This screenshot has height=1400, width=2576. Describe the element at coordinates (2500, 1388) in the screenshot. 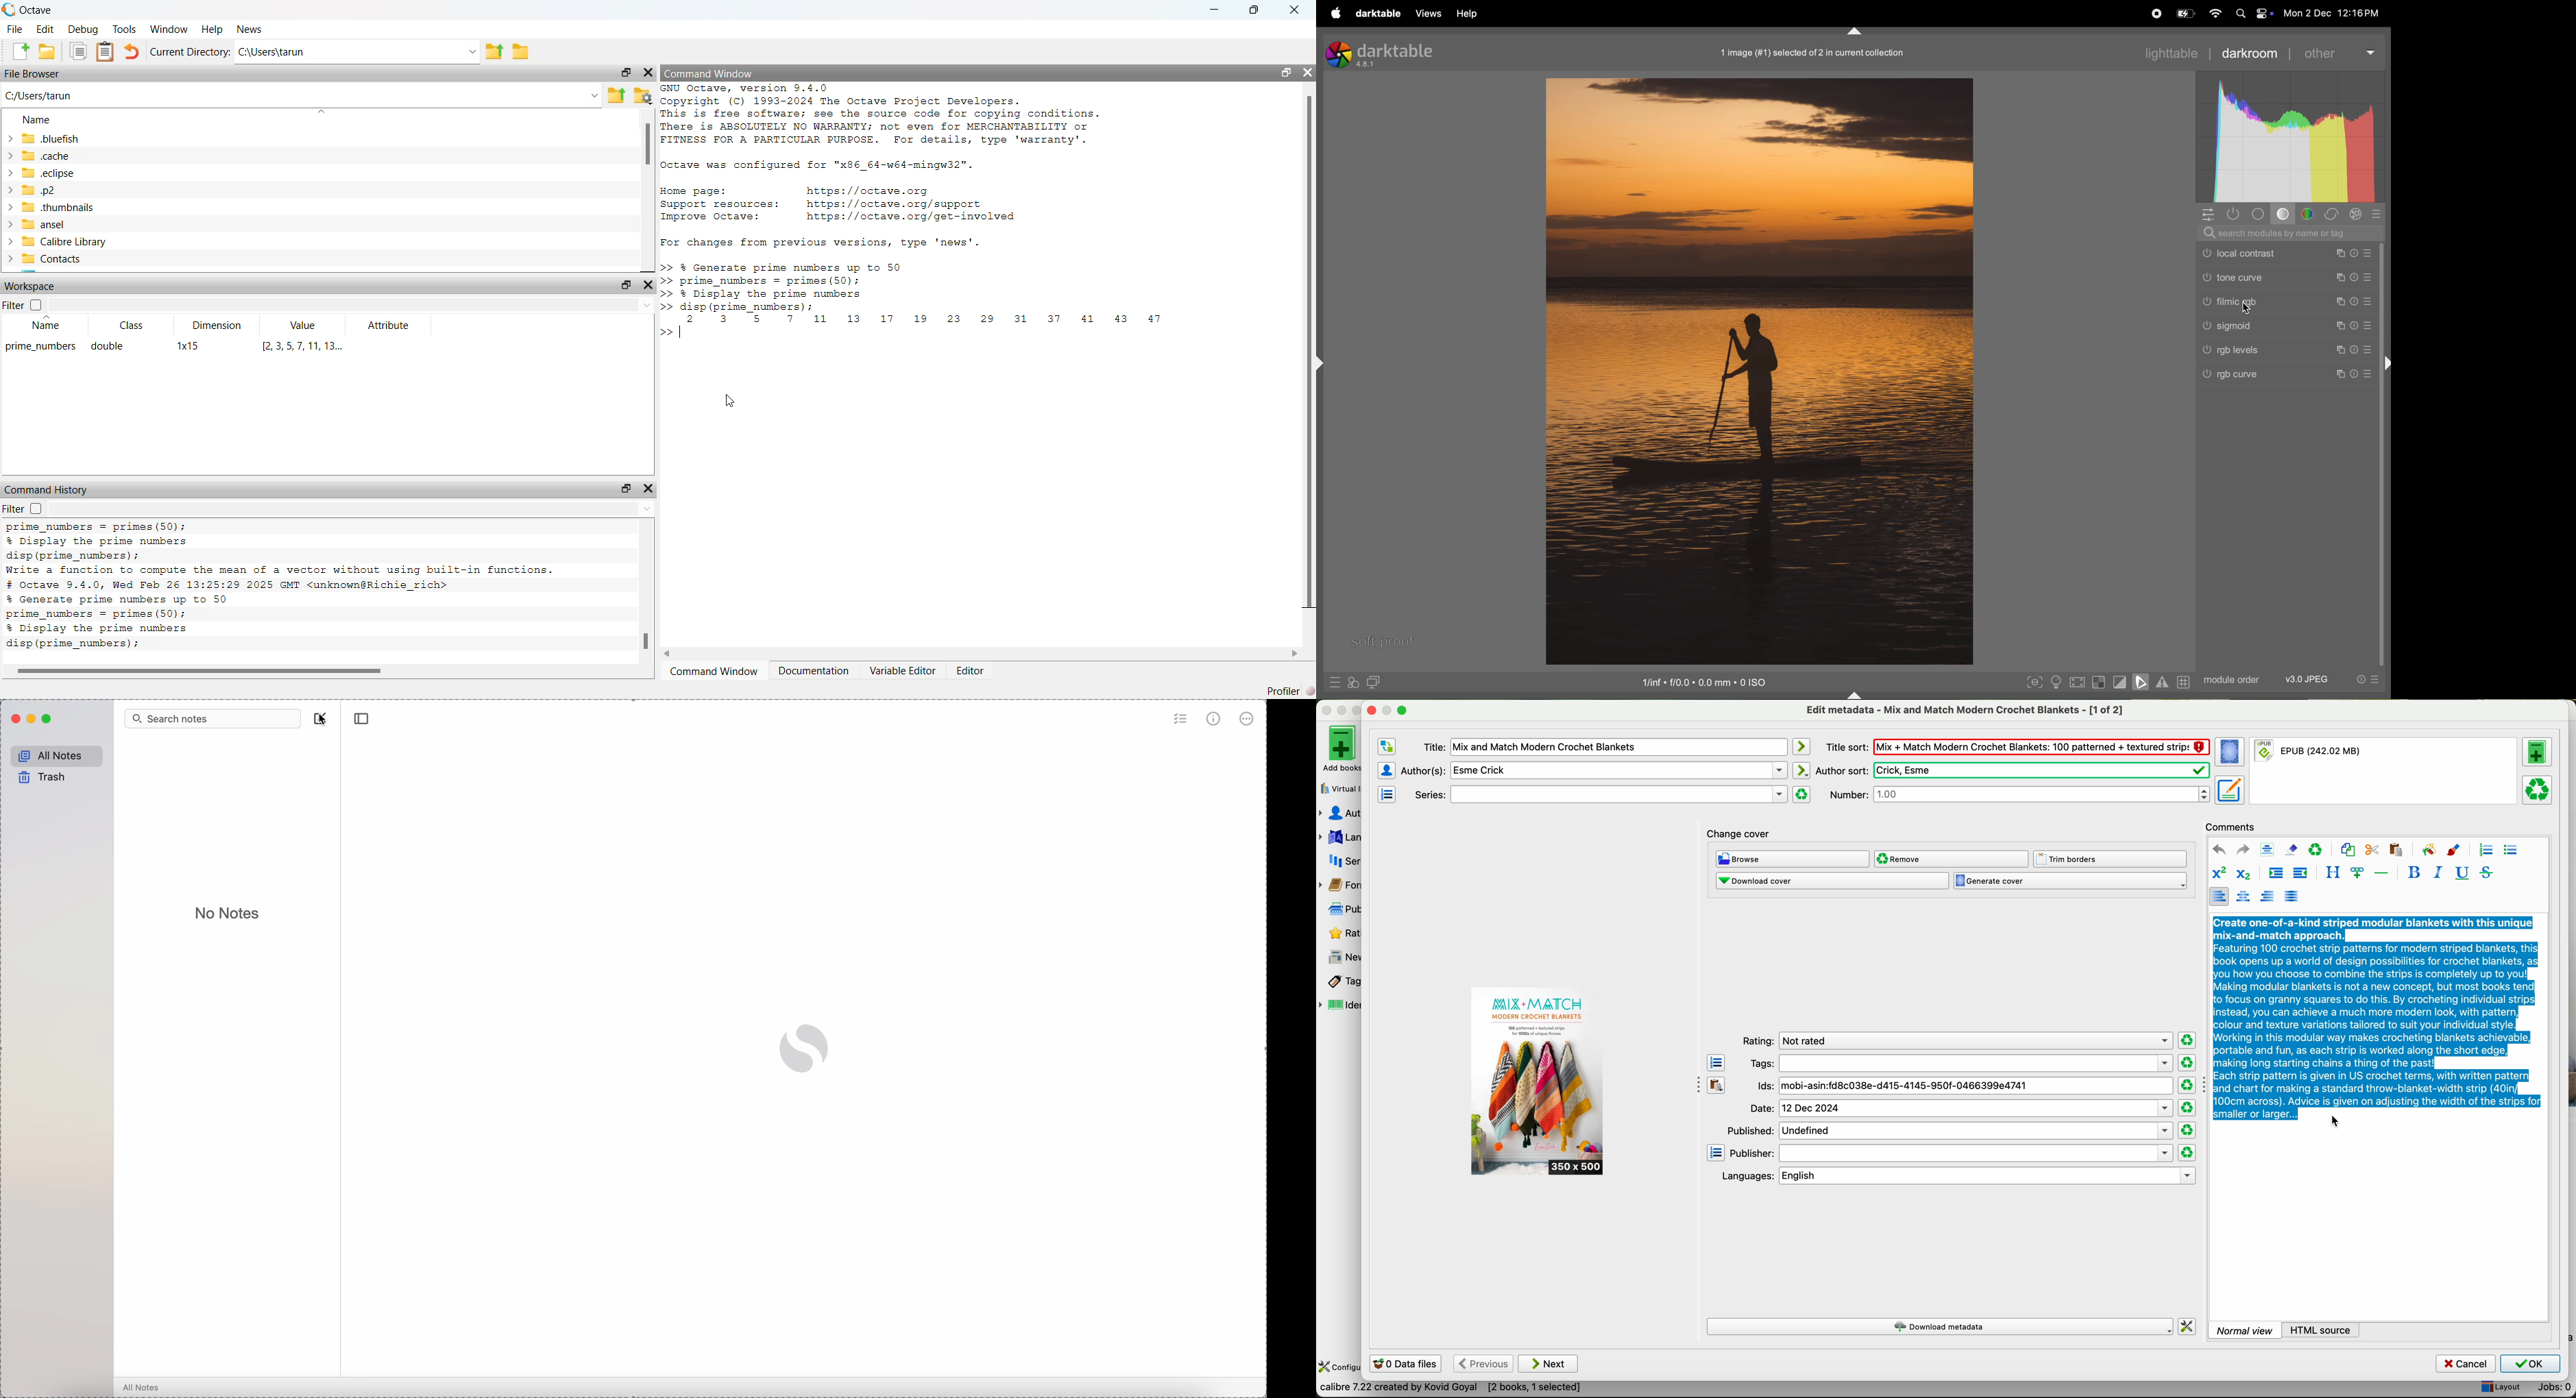

I see `layout` at that location.